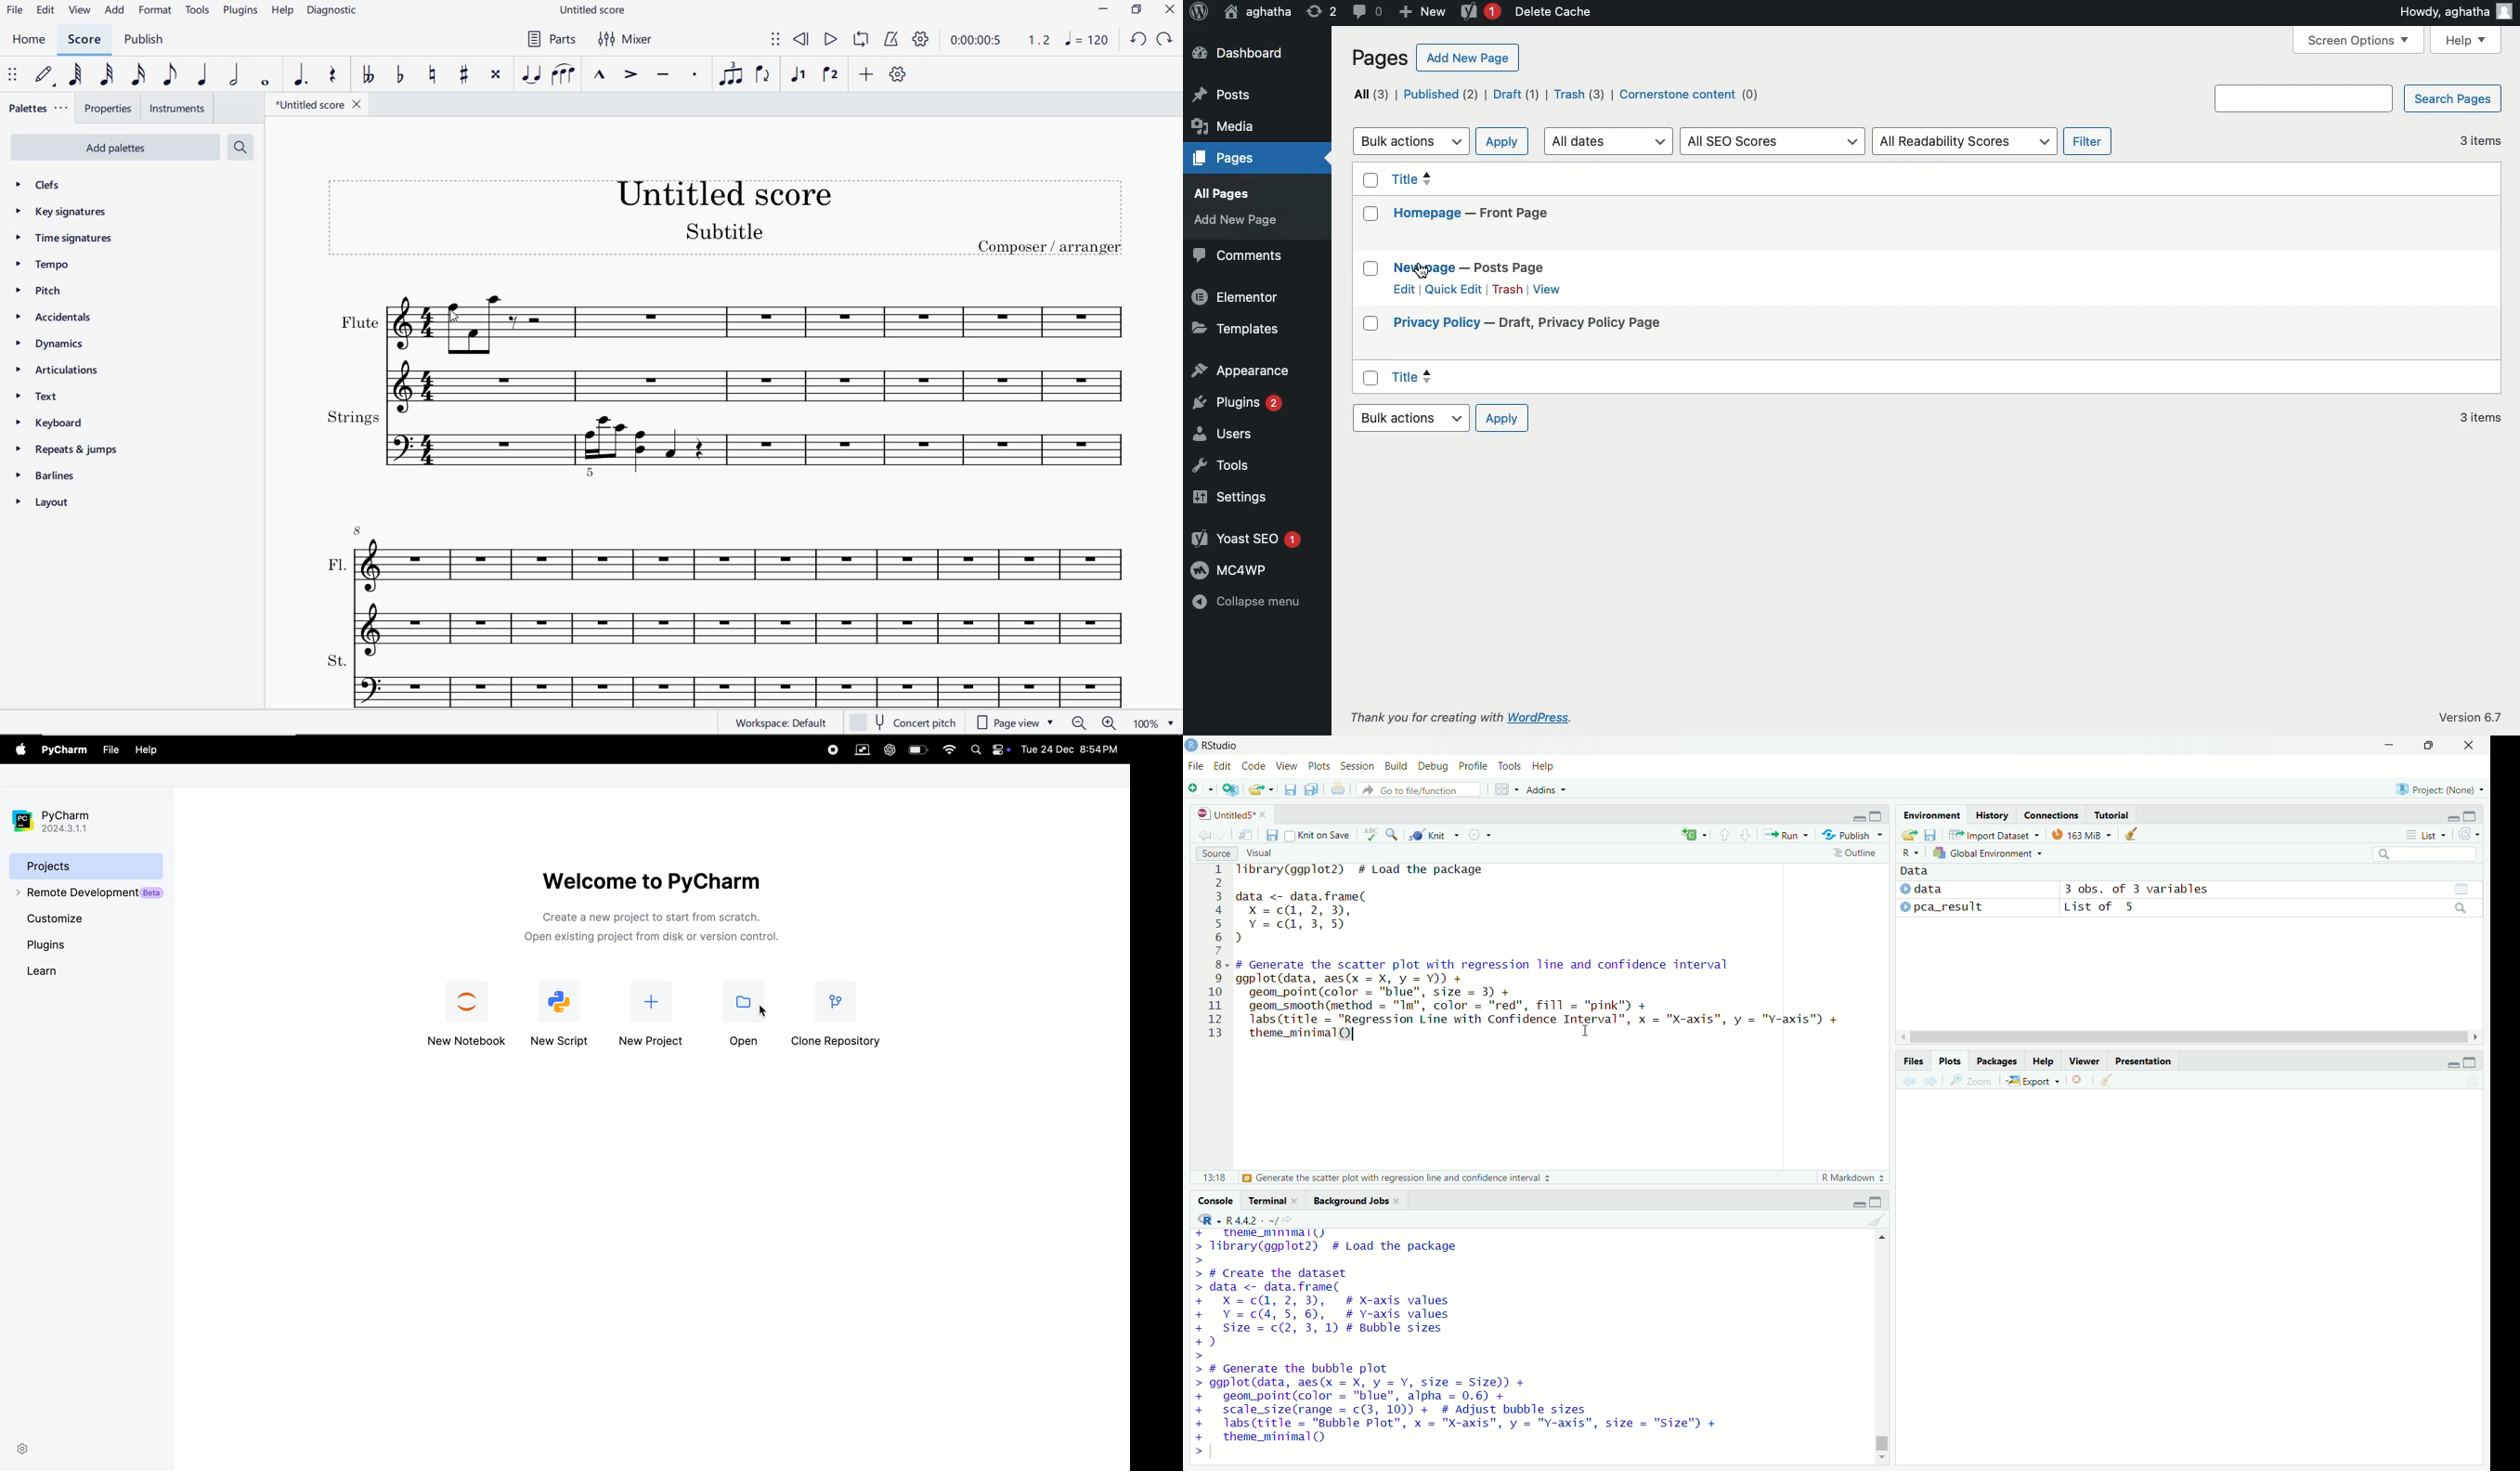 Image resolution: width=2520 pixels, height=1484 pixels. Describe the element at coordinates (1155, 723) in the screenshot. I see `zoom factor` at that location.